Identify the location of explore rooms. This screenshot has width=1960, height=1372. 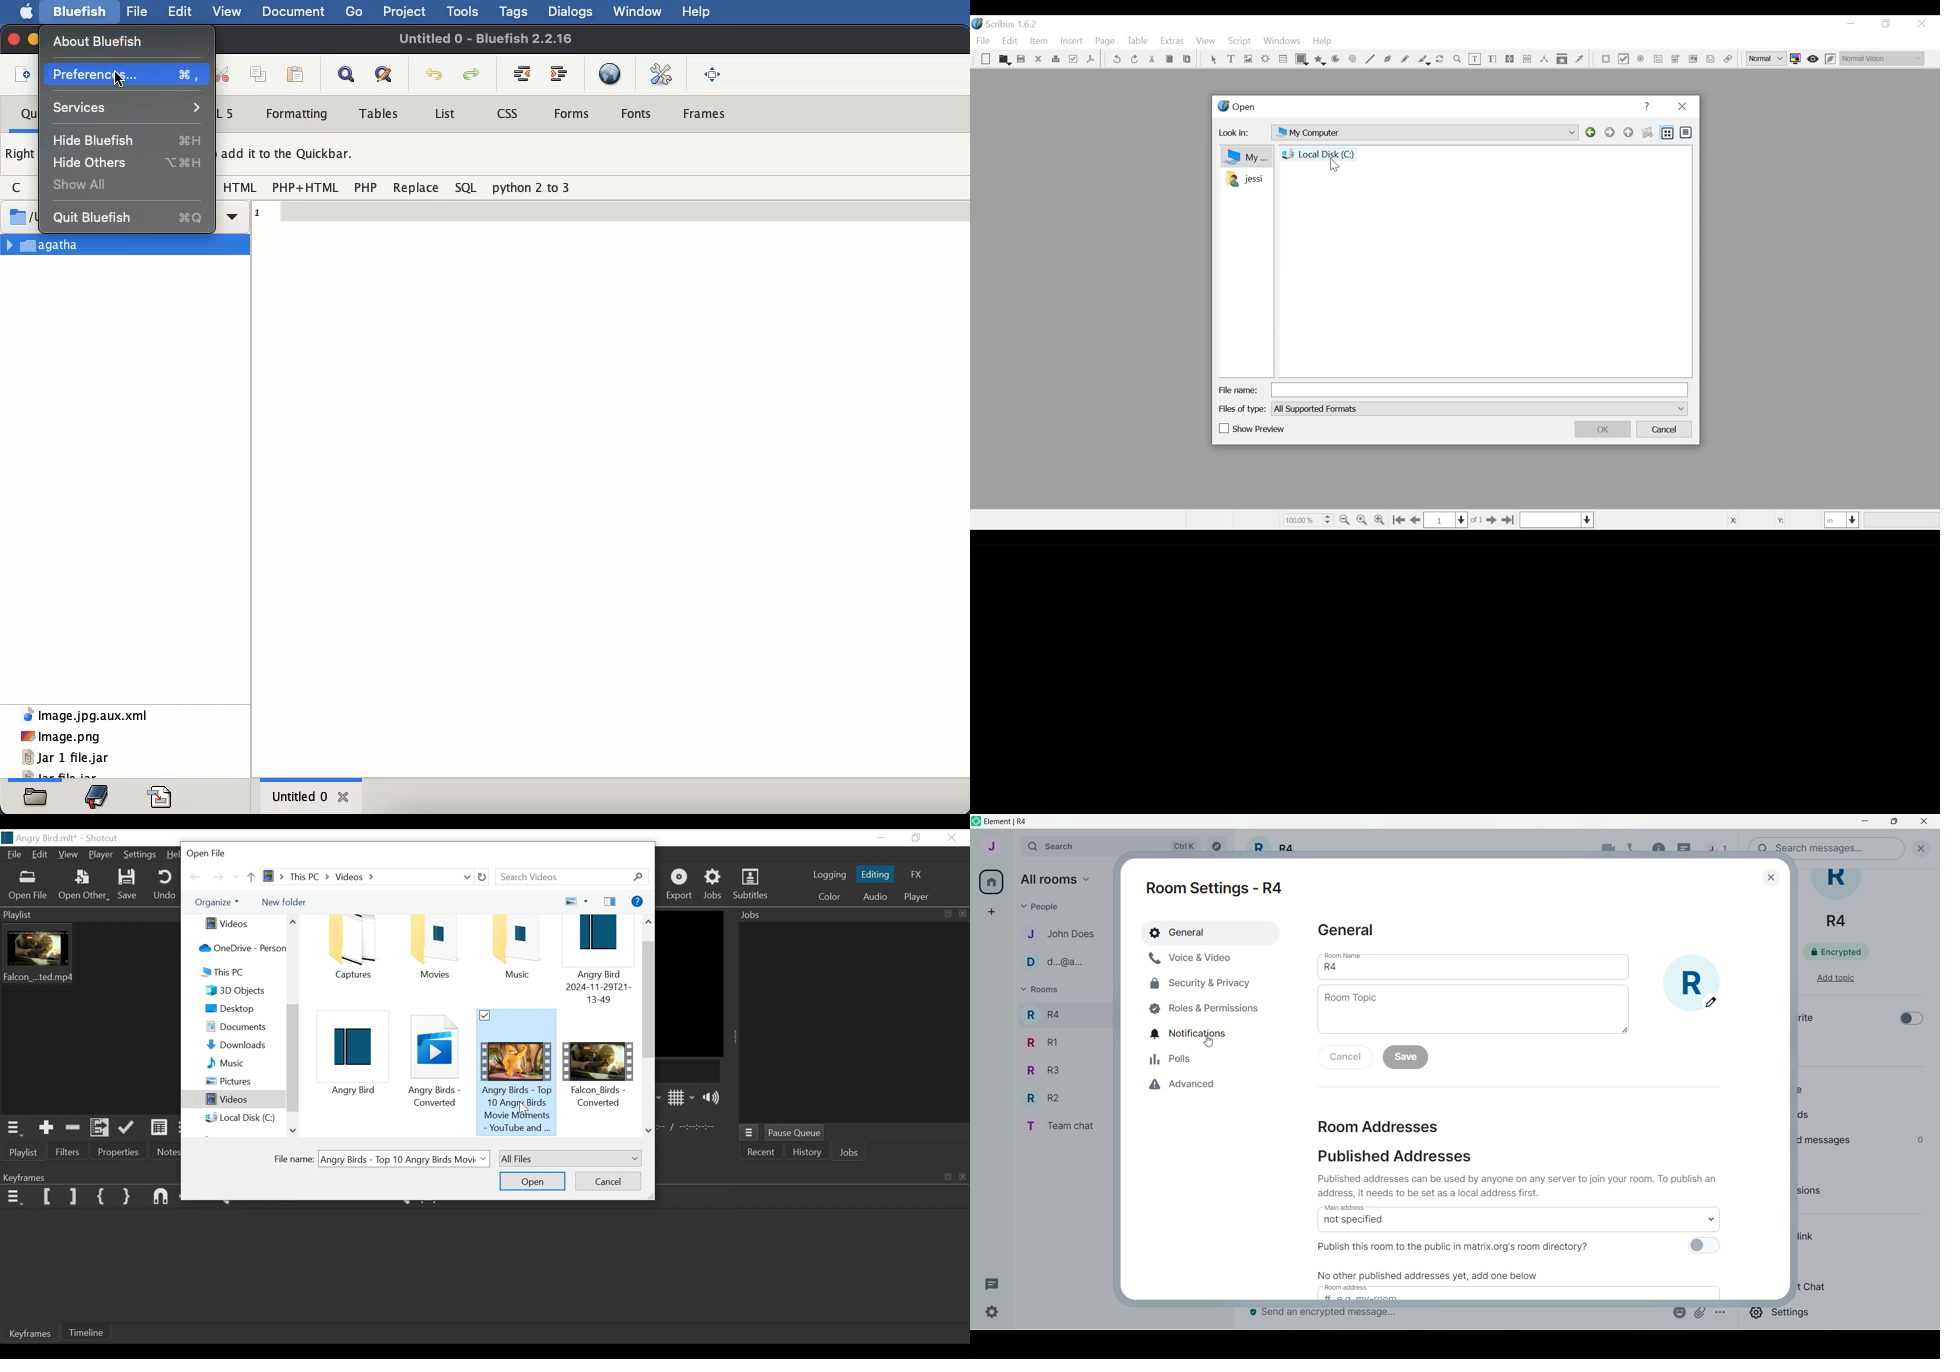
(1218, 847).